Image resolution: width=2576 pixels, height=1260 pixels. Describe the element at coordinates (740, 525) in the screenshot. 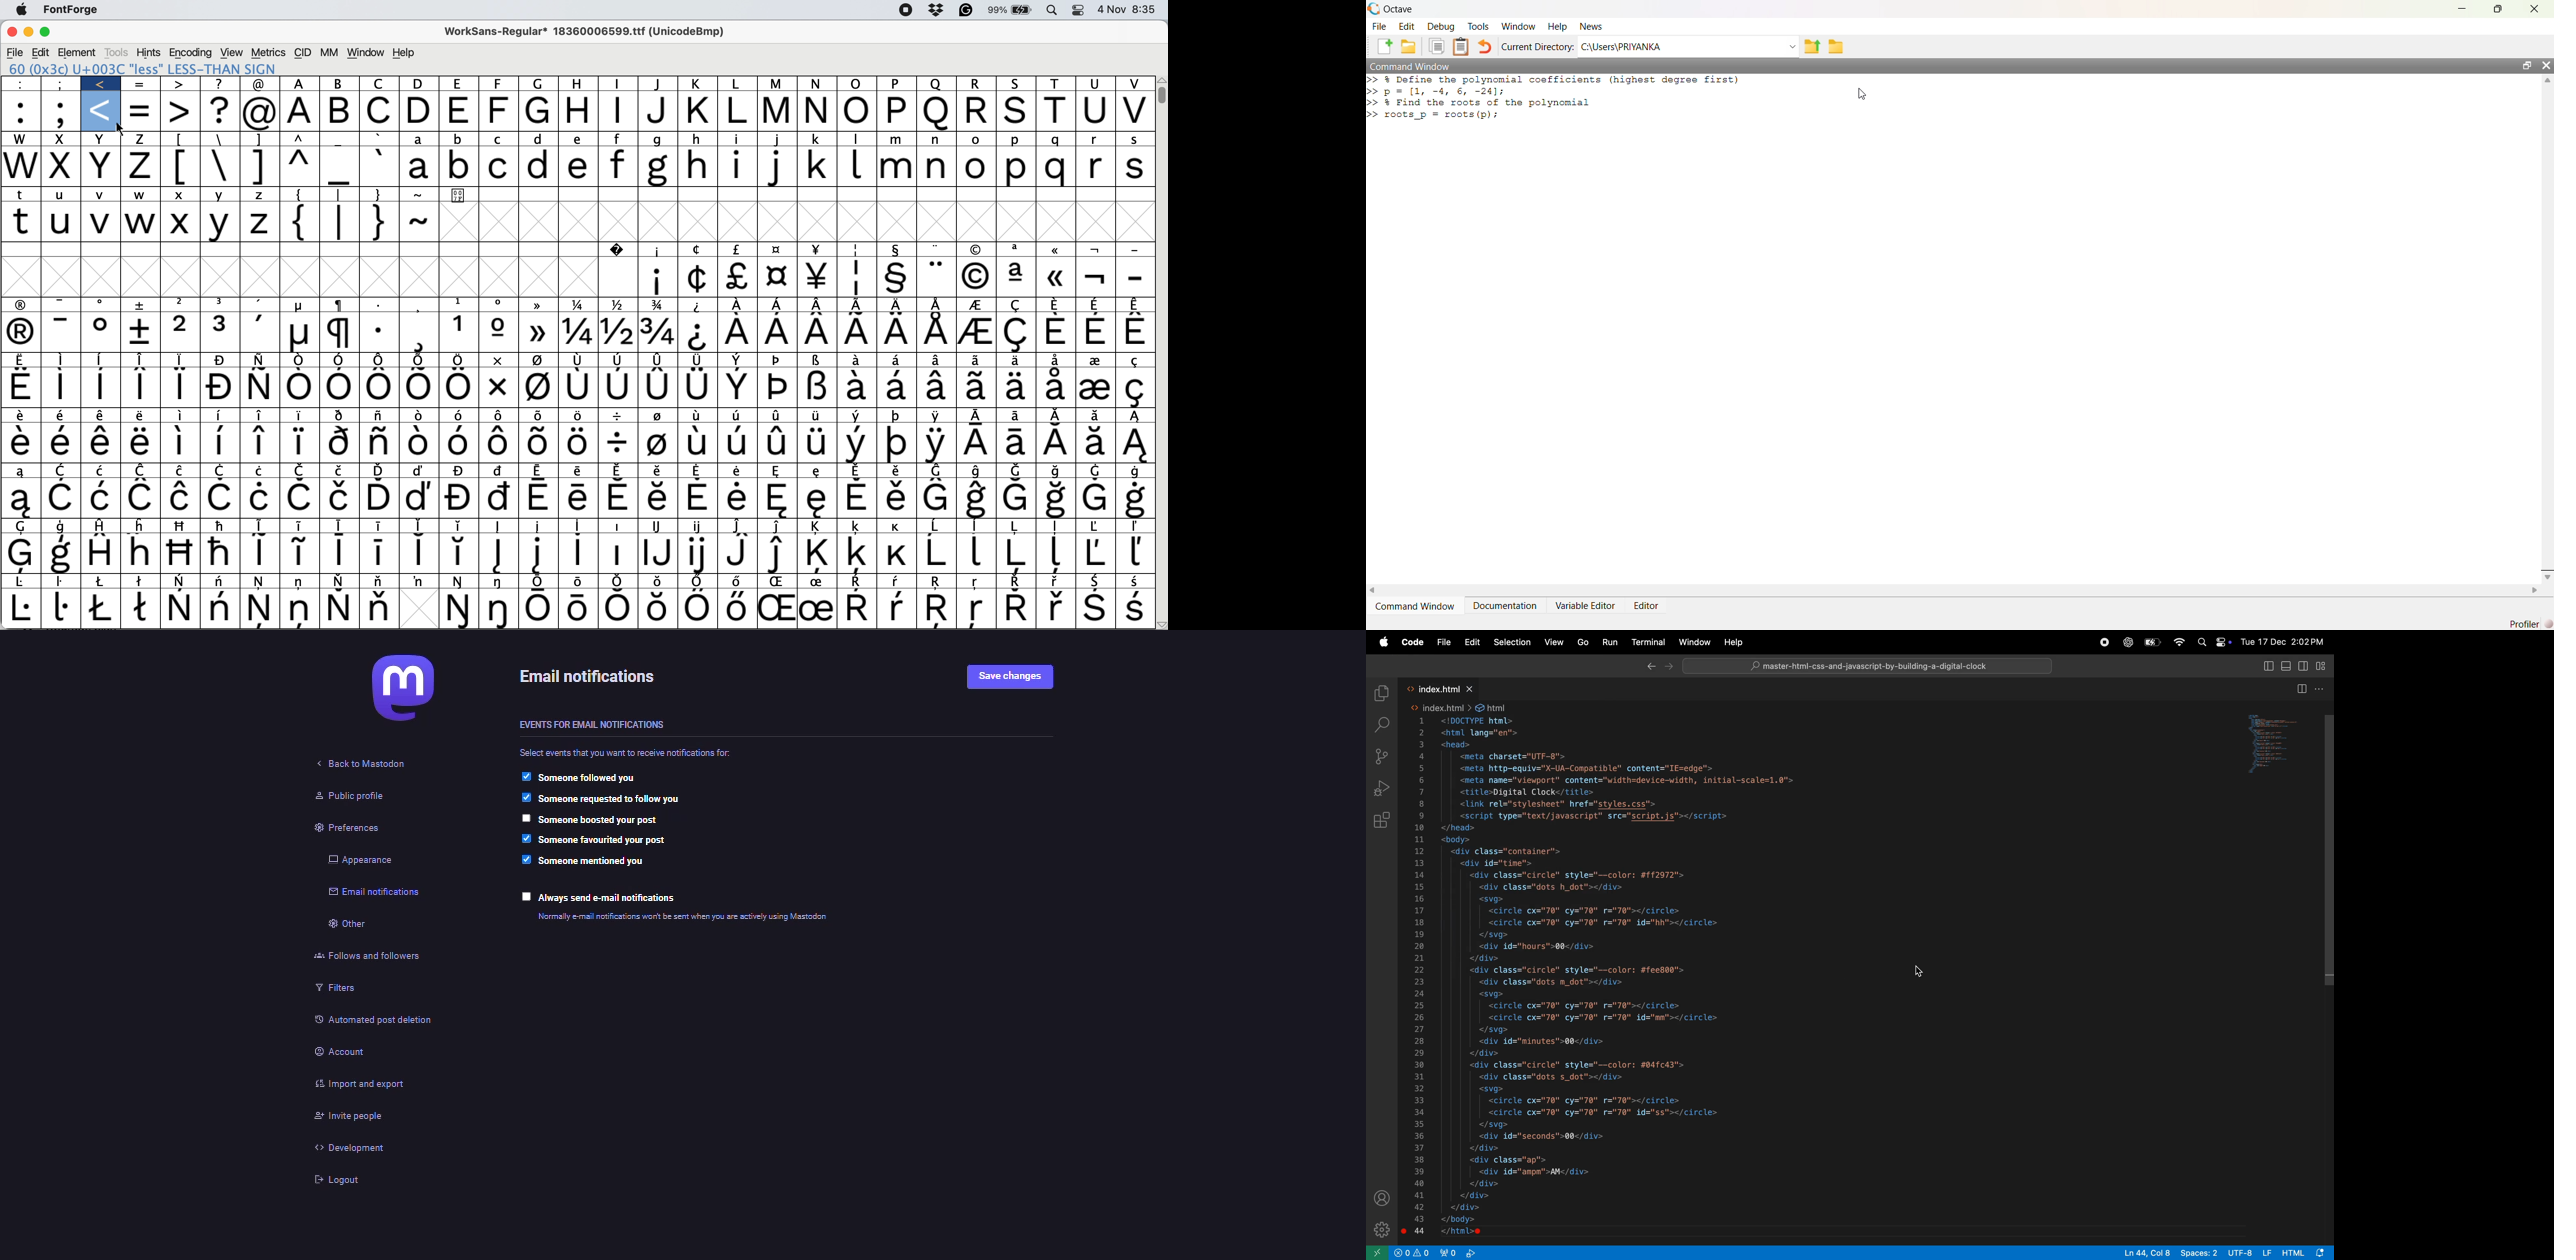

I see `Symbol` at that location.